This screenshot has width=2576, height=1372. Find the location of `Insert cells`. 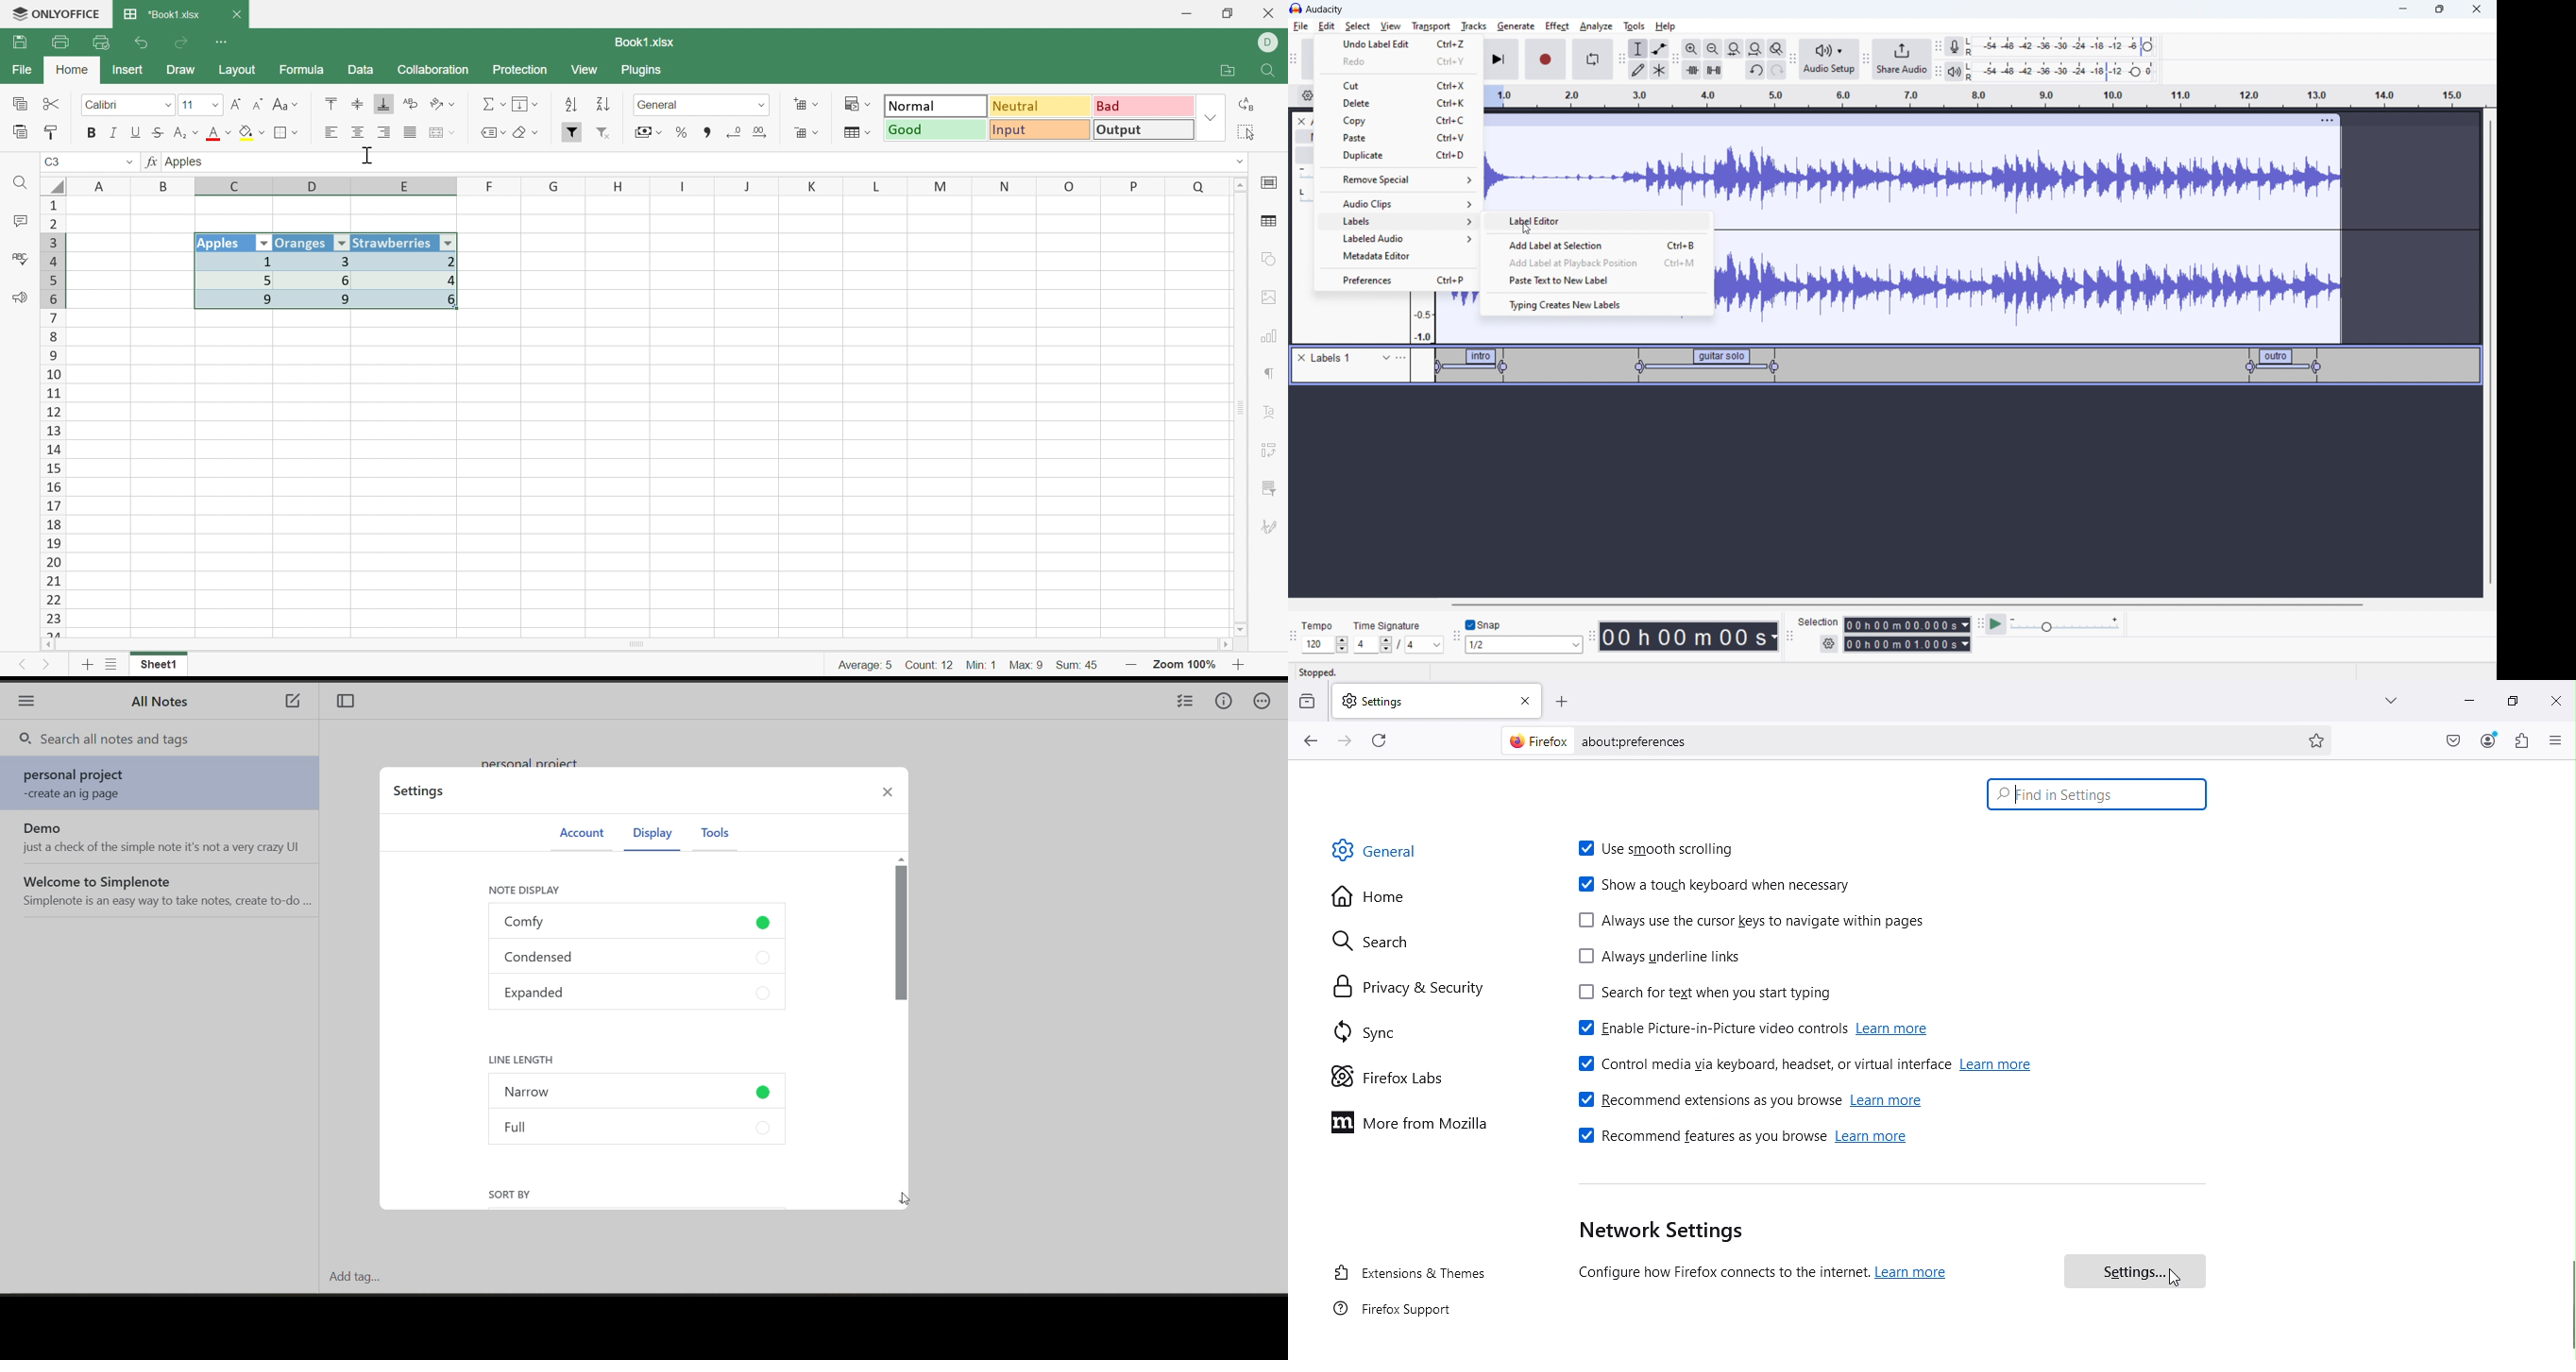

Insert cells is located at coordinates (806, 105).